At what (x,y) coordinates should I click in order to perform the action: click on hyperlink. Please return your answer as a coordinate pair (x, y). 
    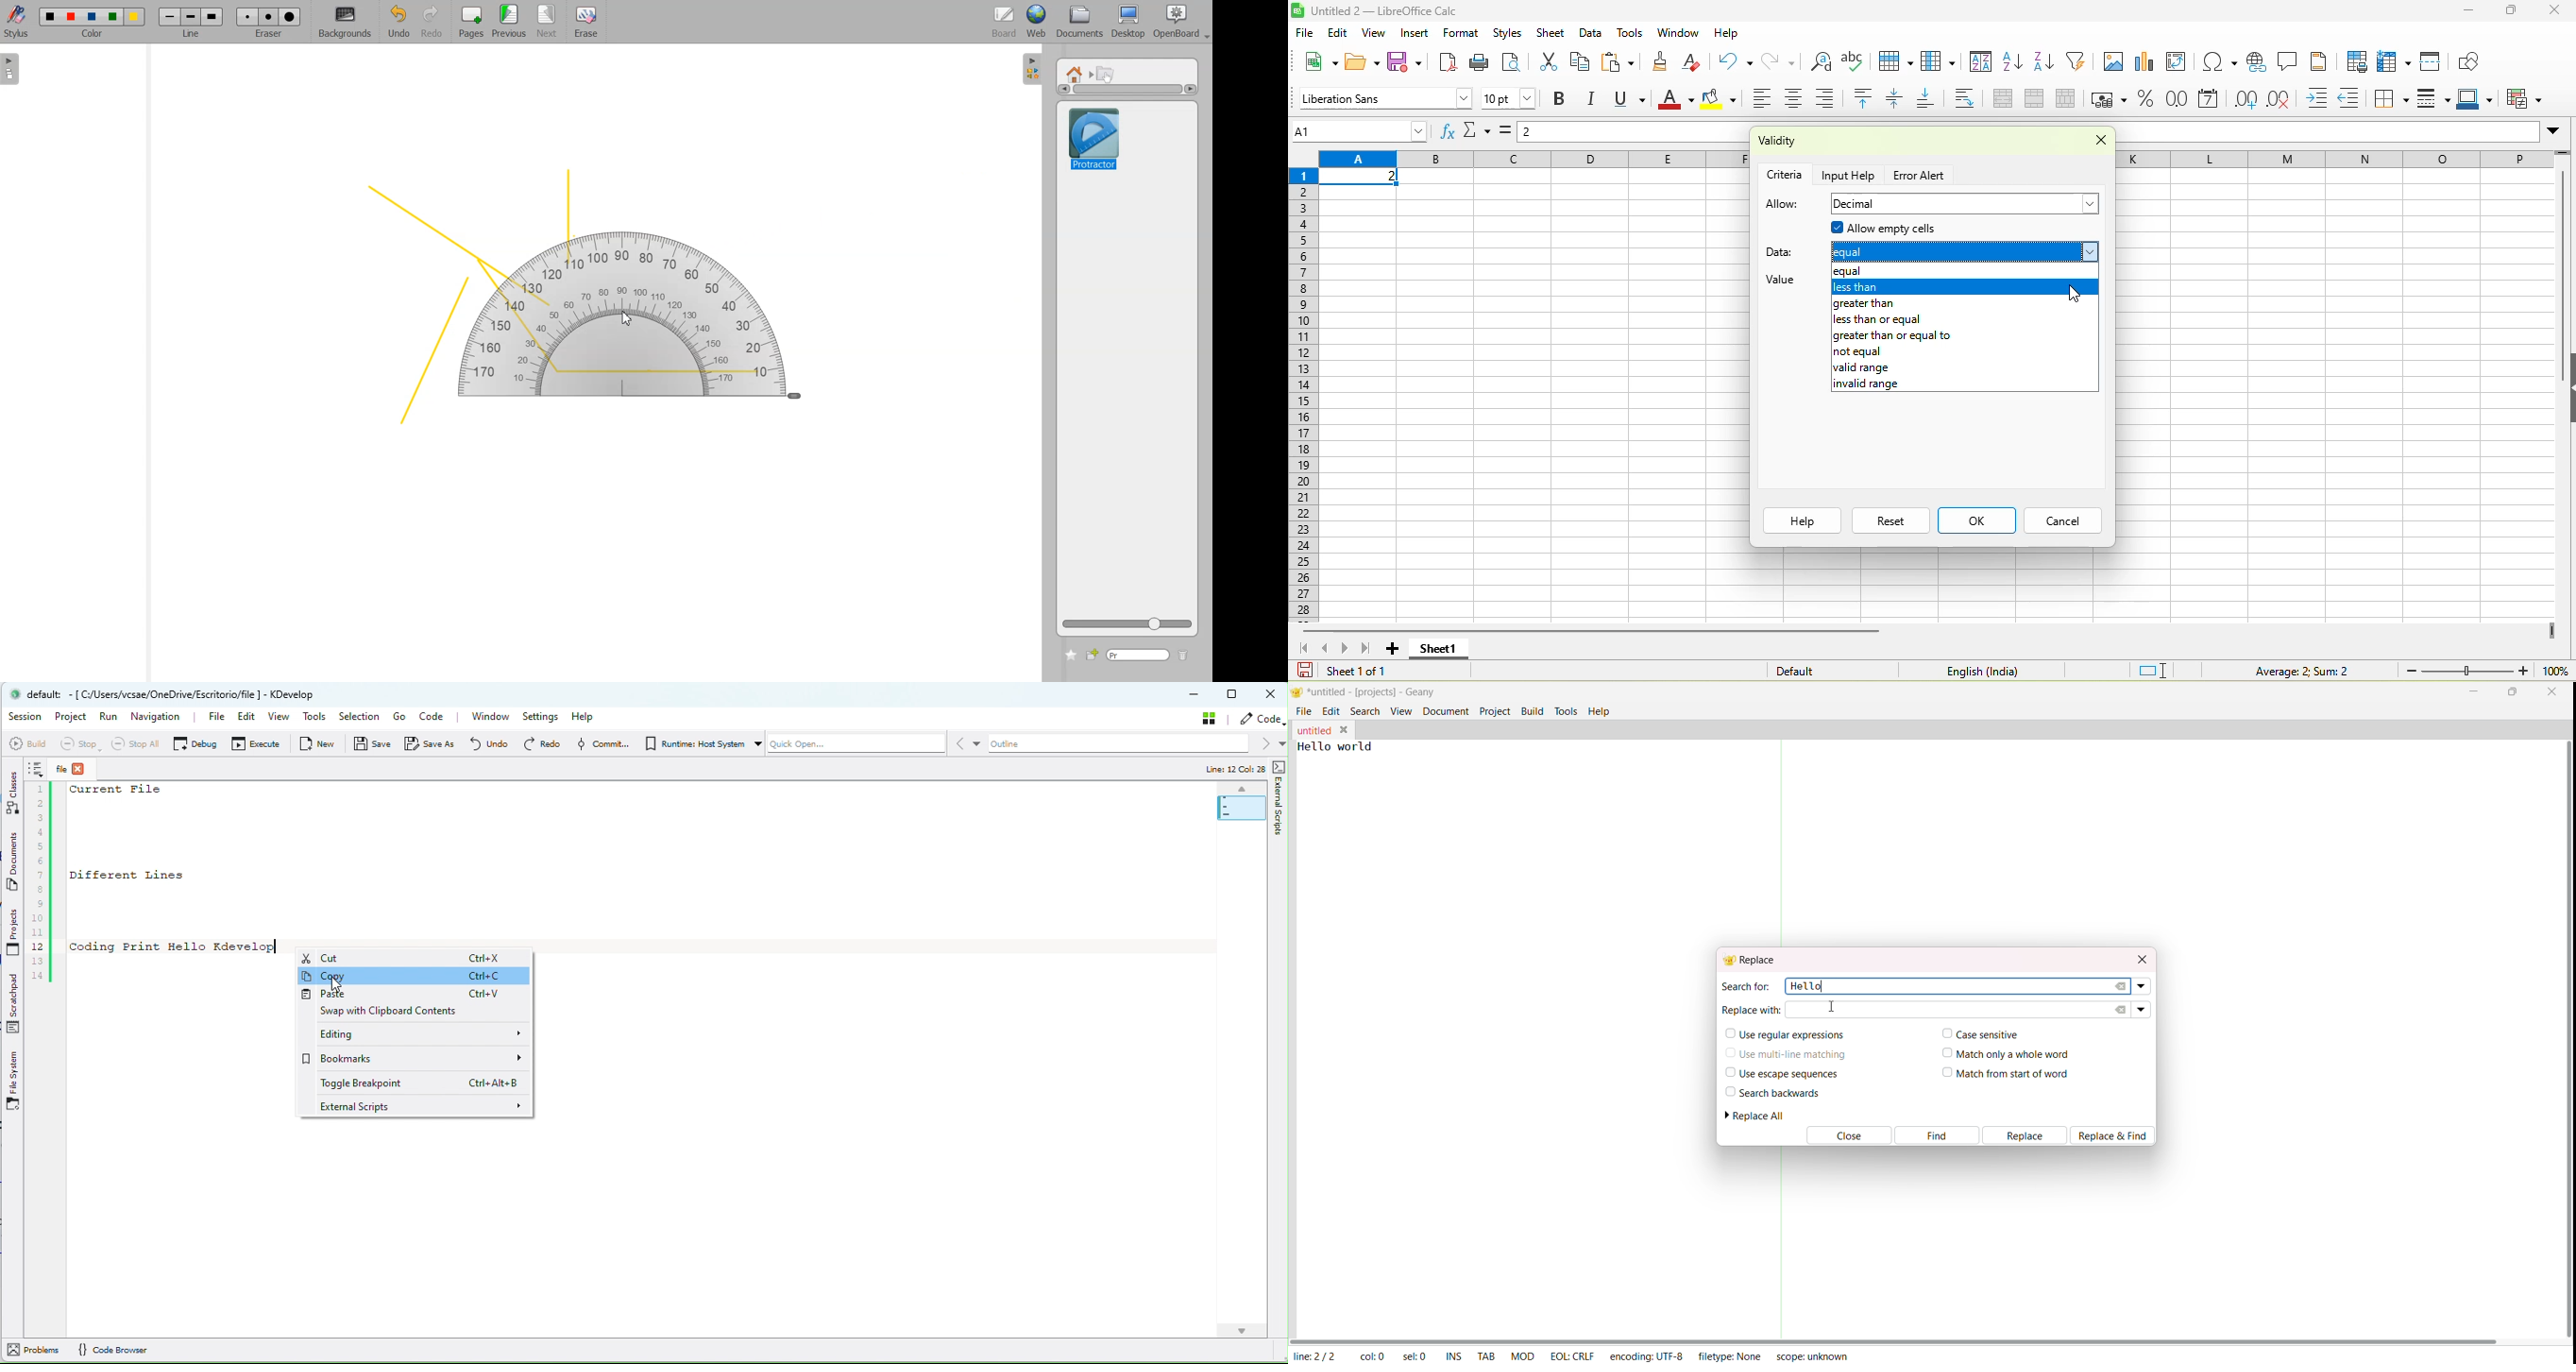
    Looking at the image, I should click on (2256, 61).